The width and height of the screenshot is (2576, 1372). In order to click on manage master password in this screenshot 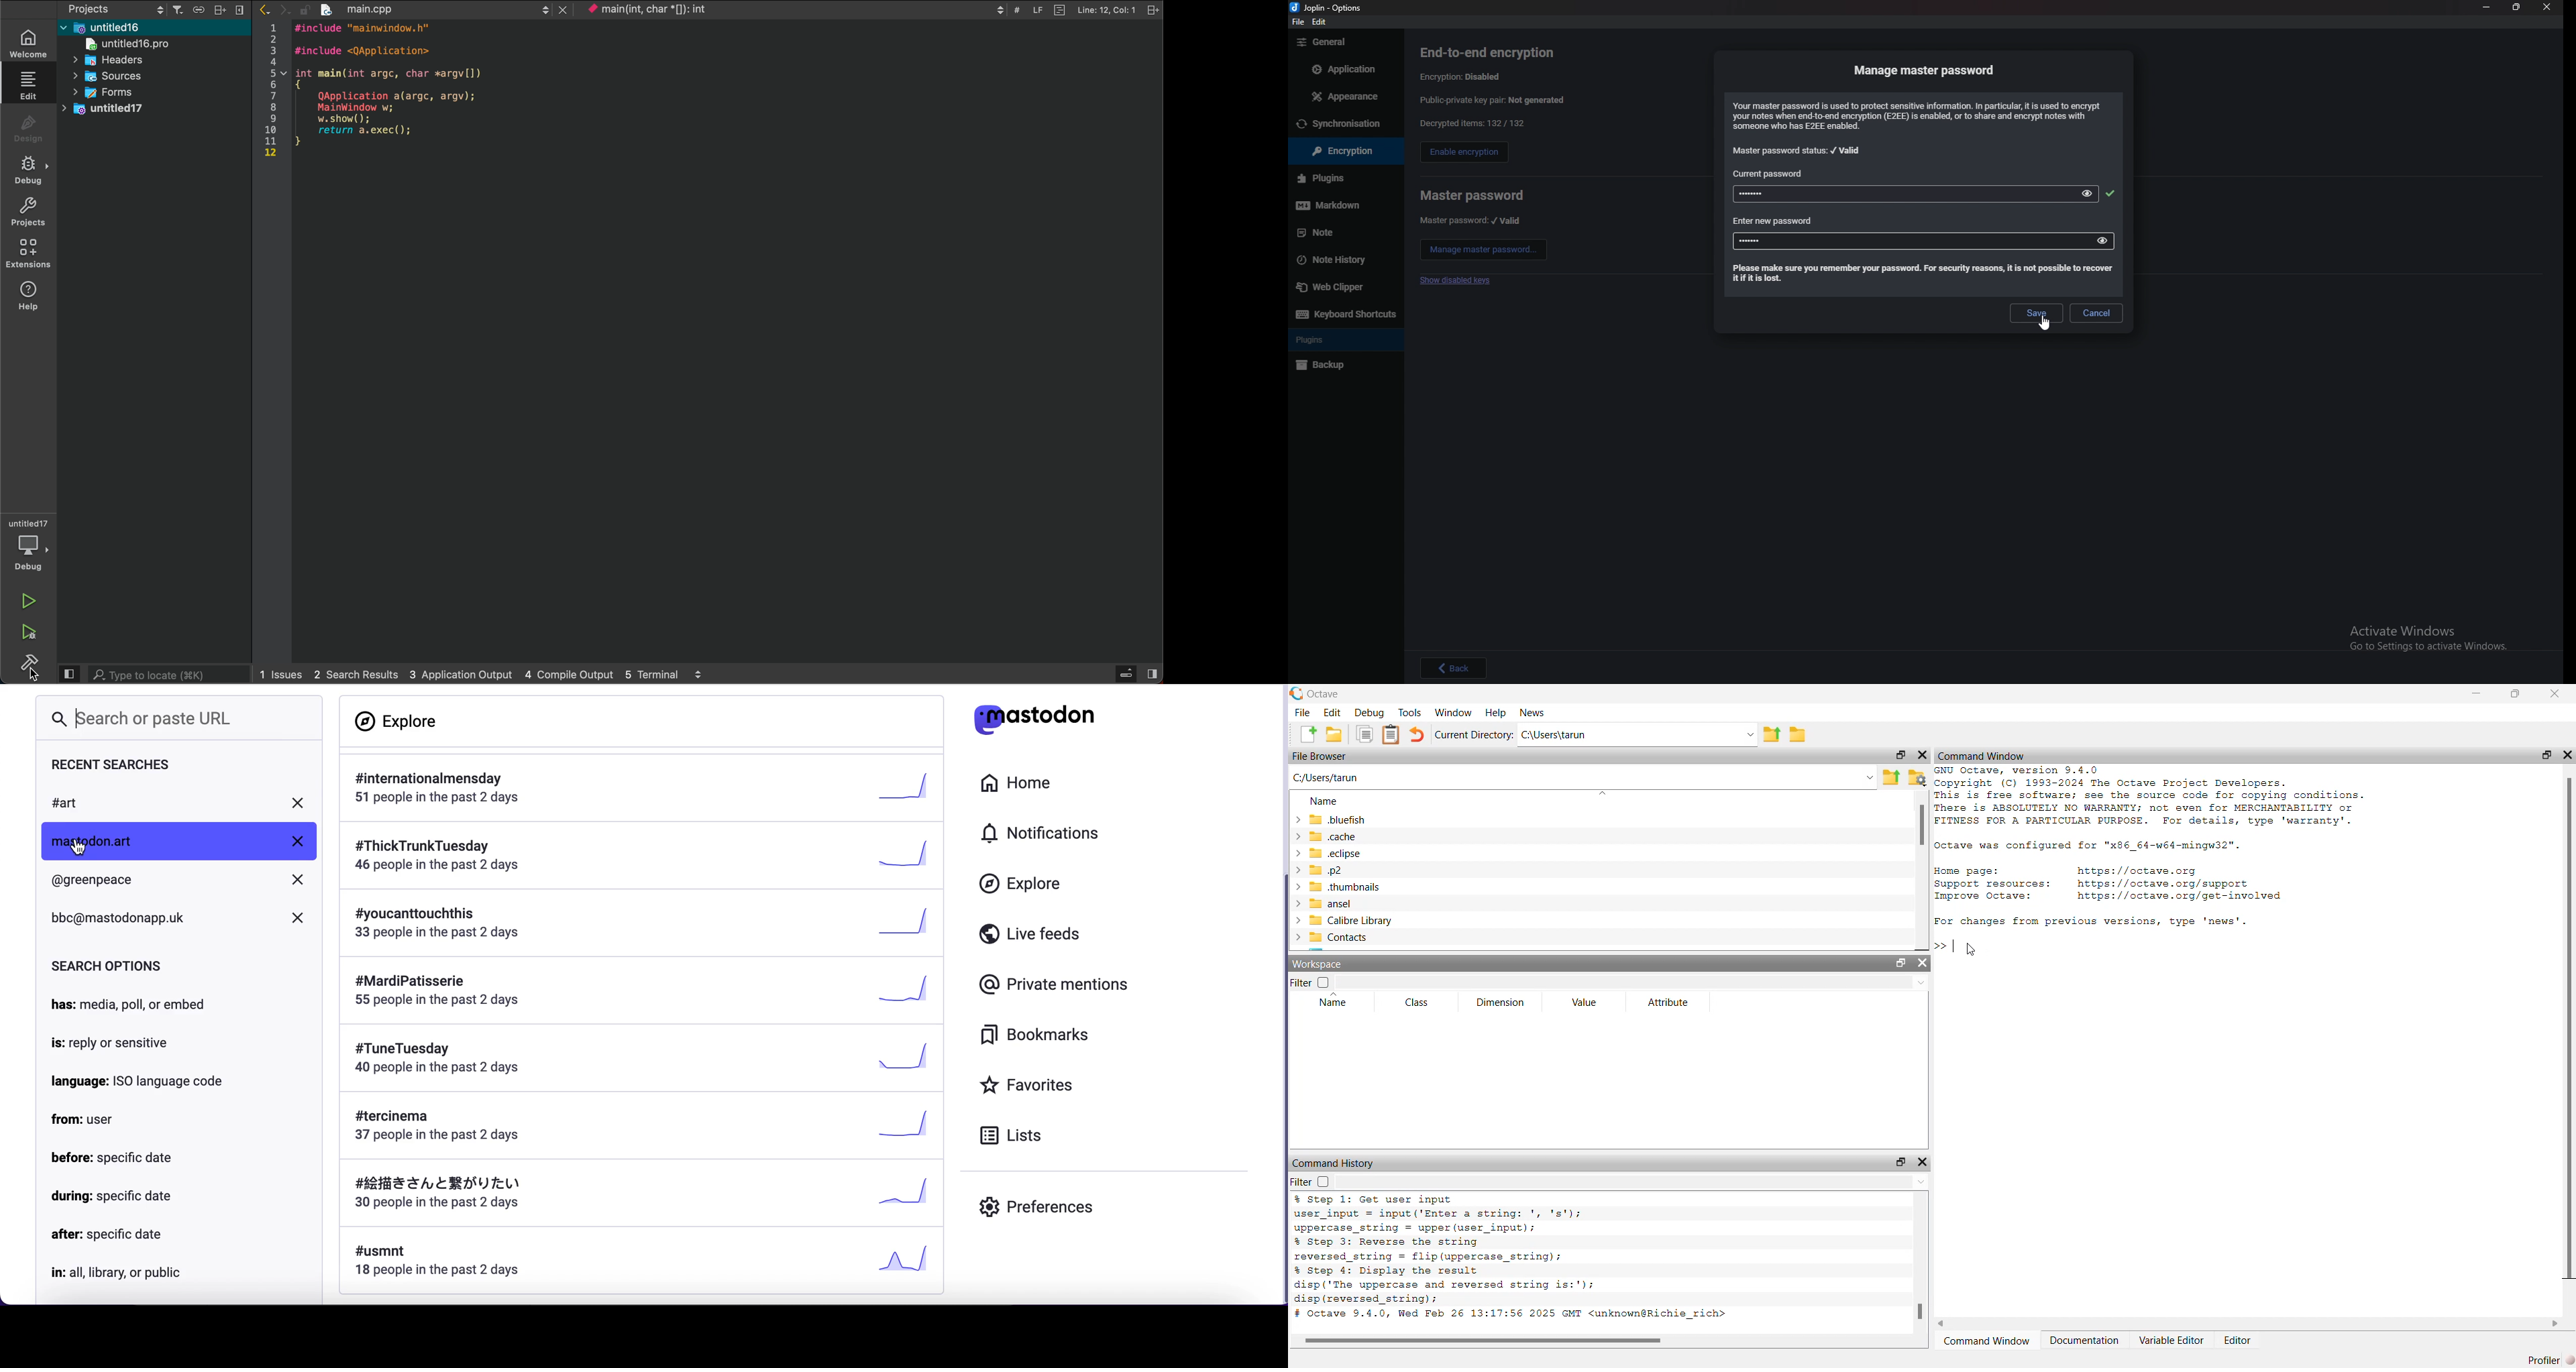, I will do `click(1484, 250)`.